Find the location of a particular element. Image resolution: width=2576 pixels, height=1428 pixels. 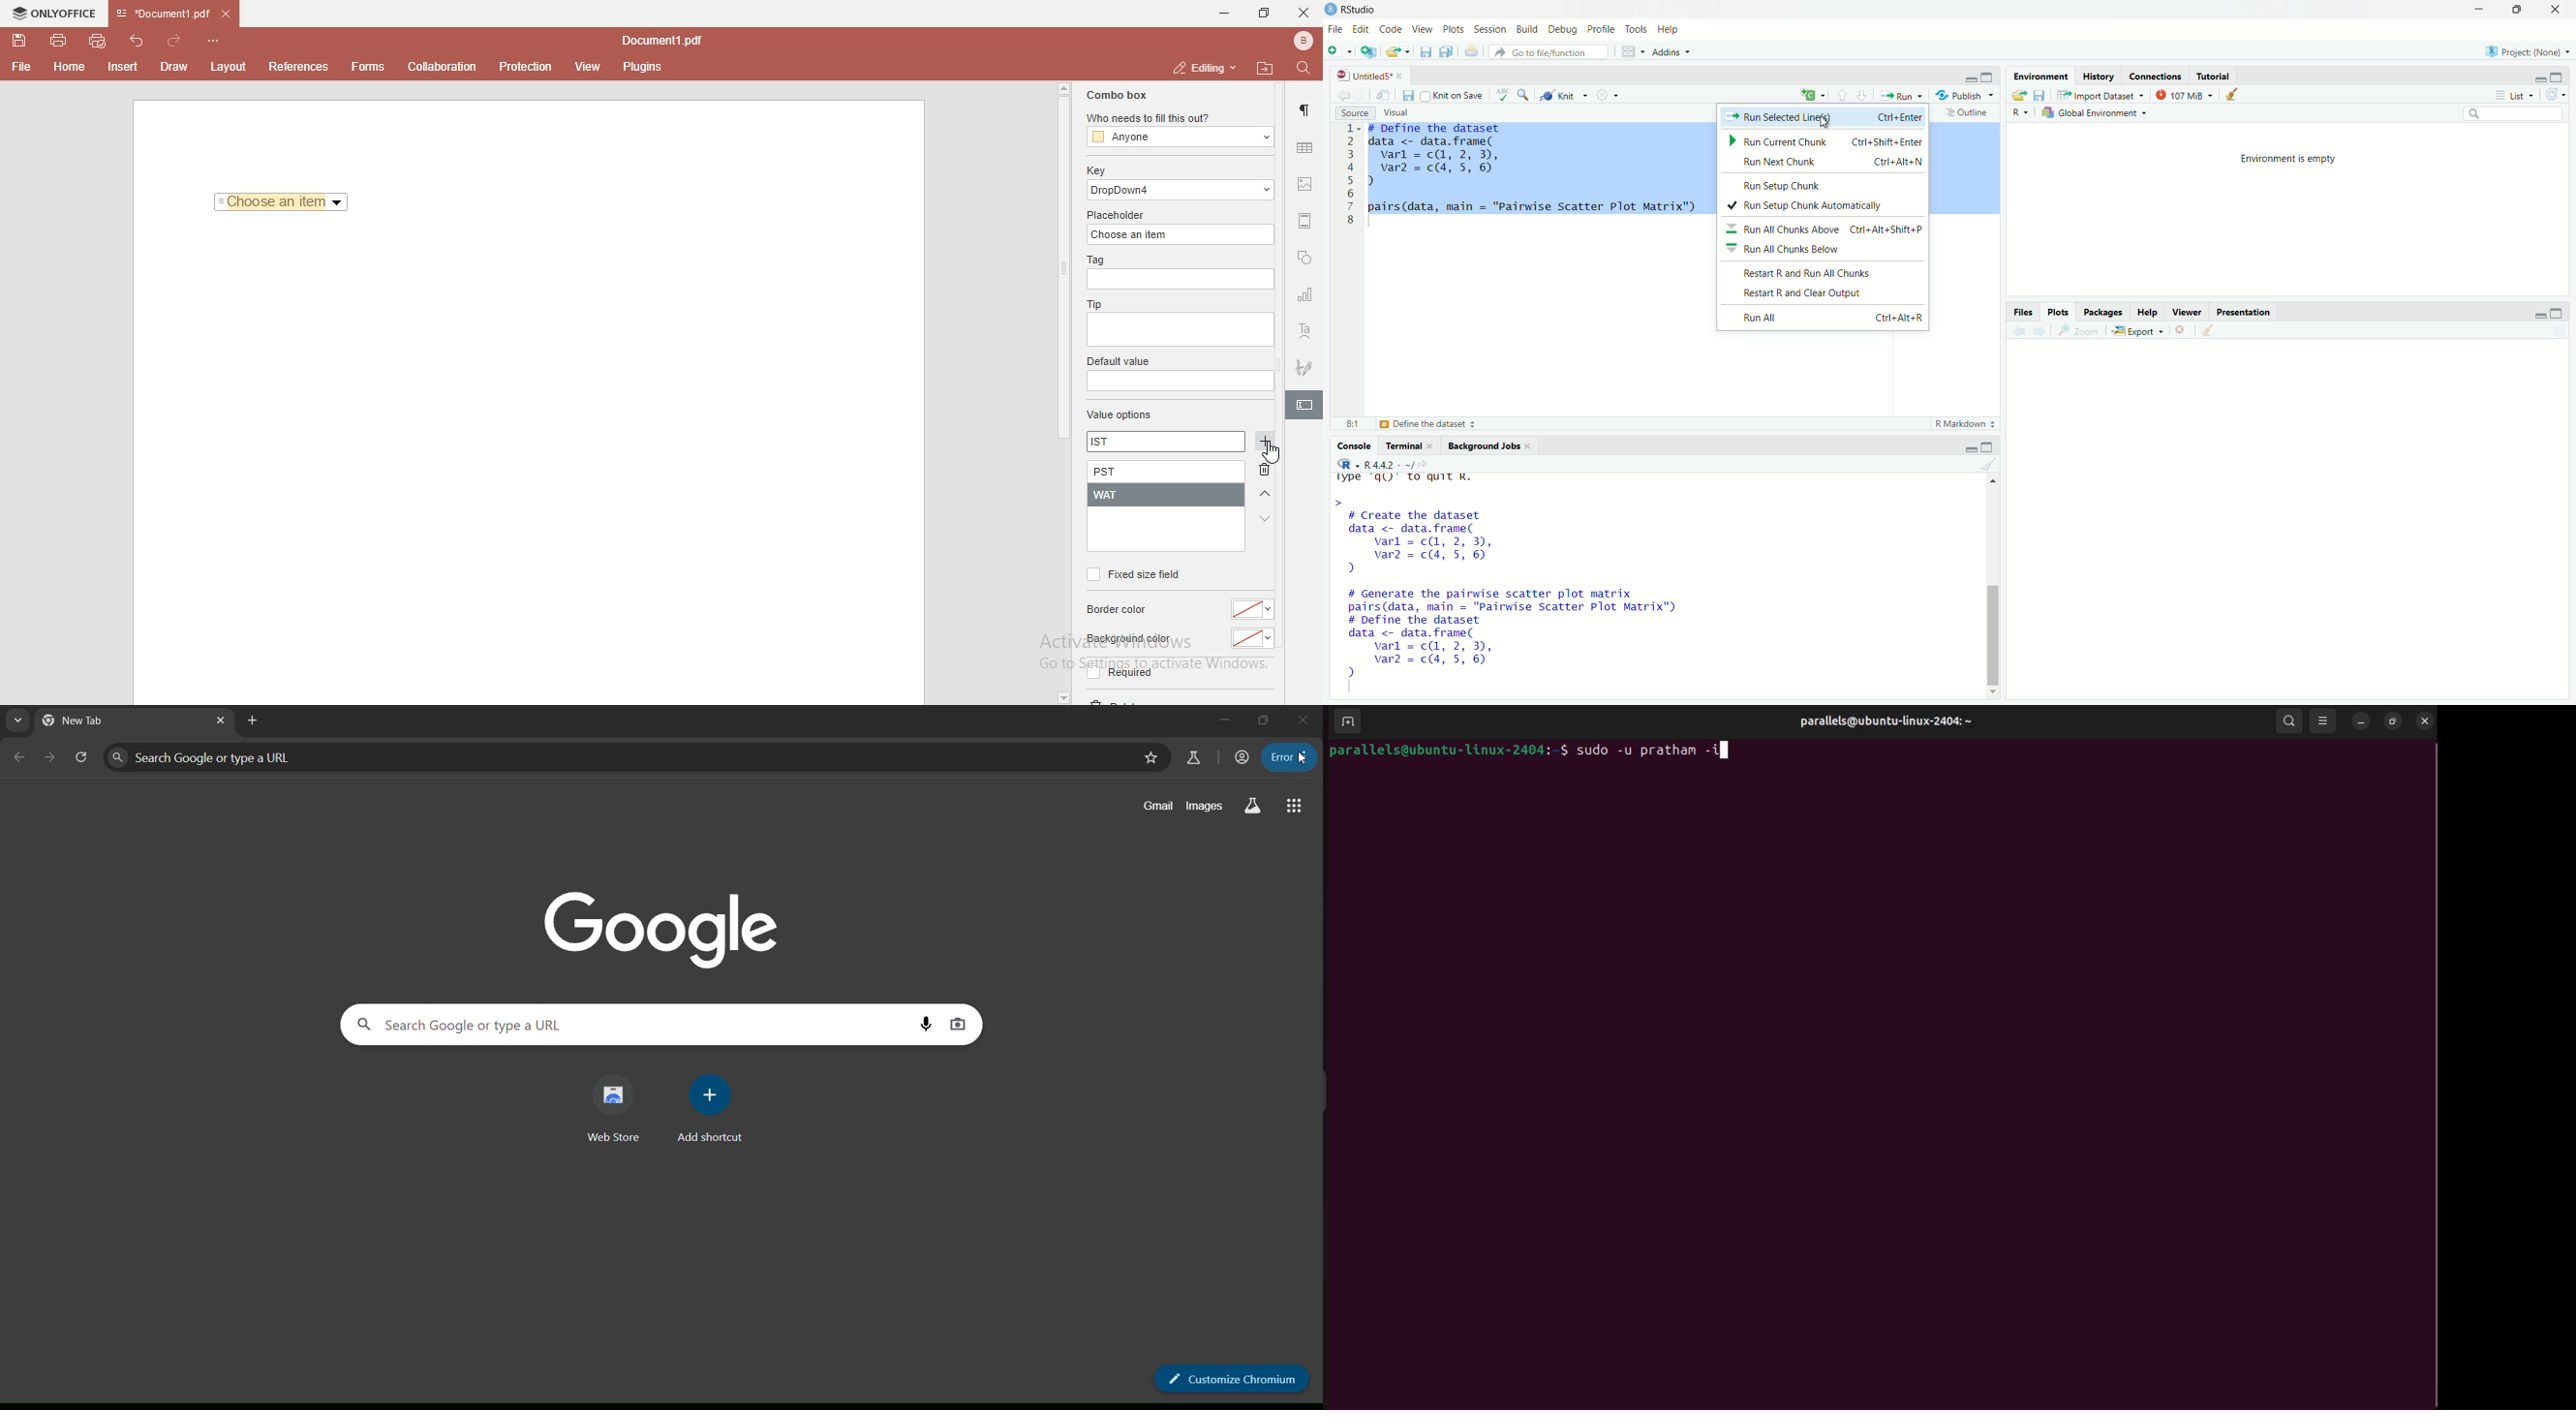

empty box is located at coordinates (1179, 382).